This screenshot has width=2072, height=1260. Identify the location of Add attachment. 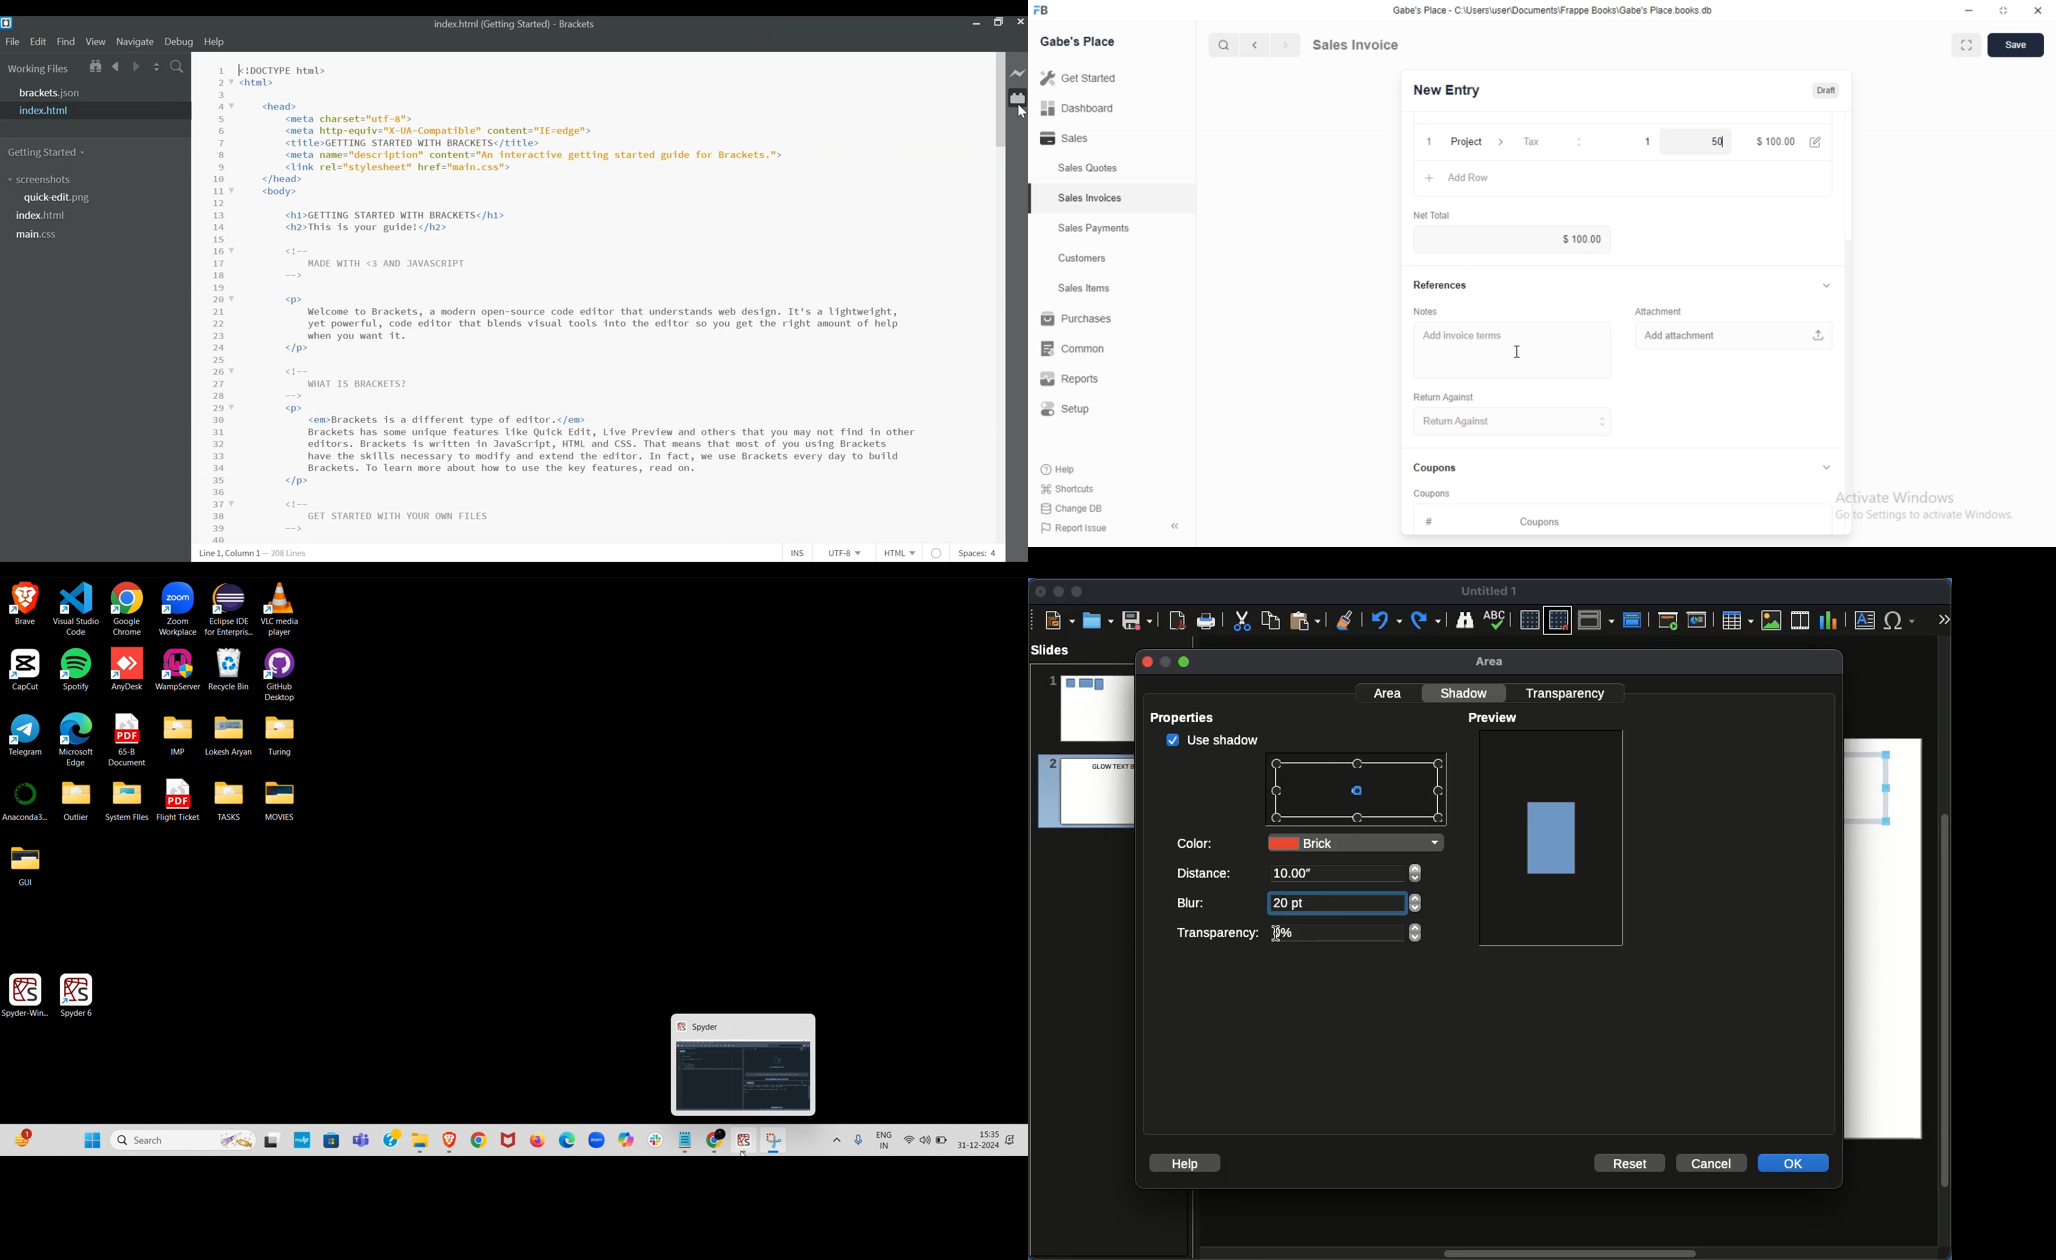
(1734, 337).